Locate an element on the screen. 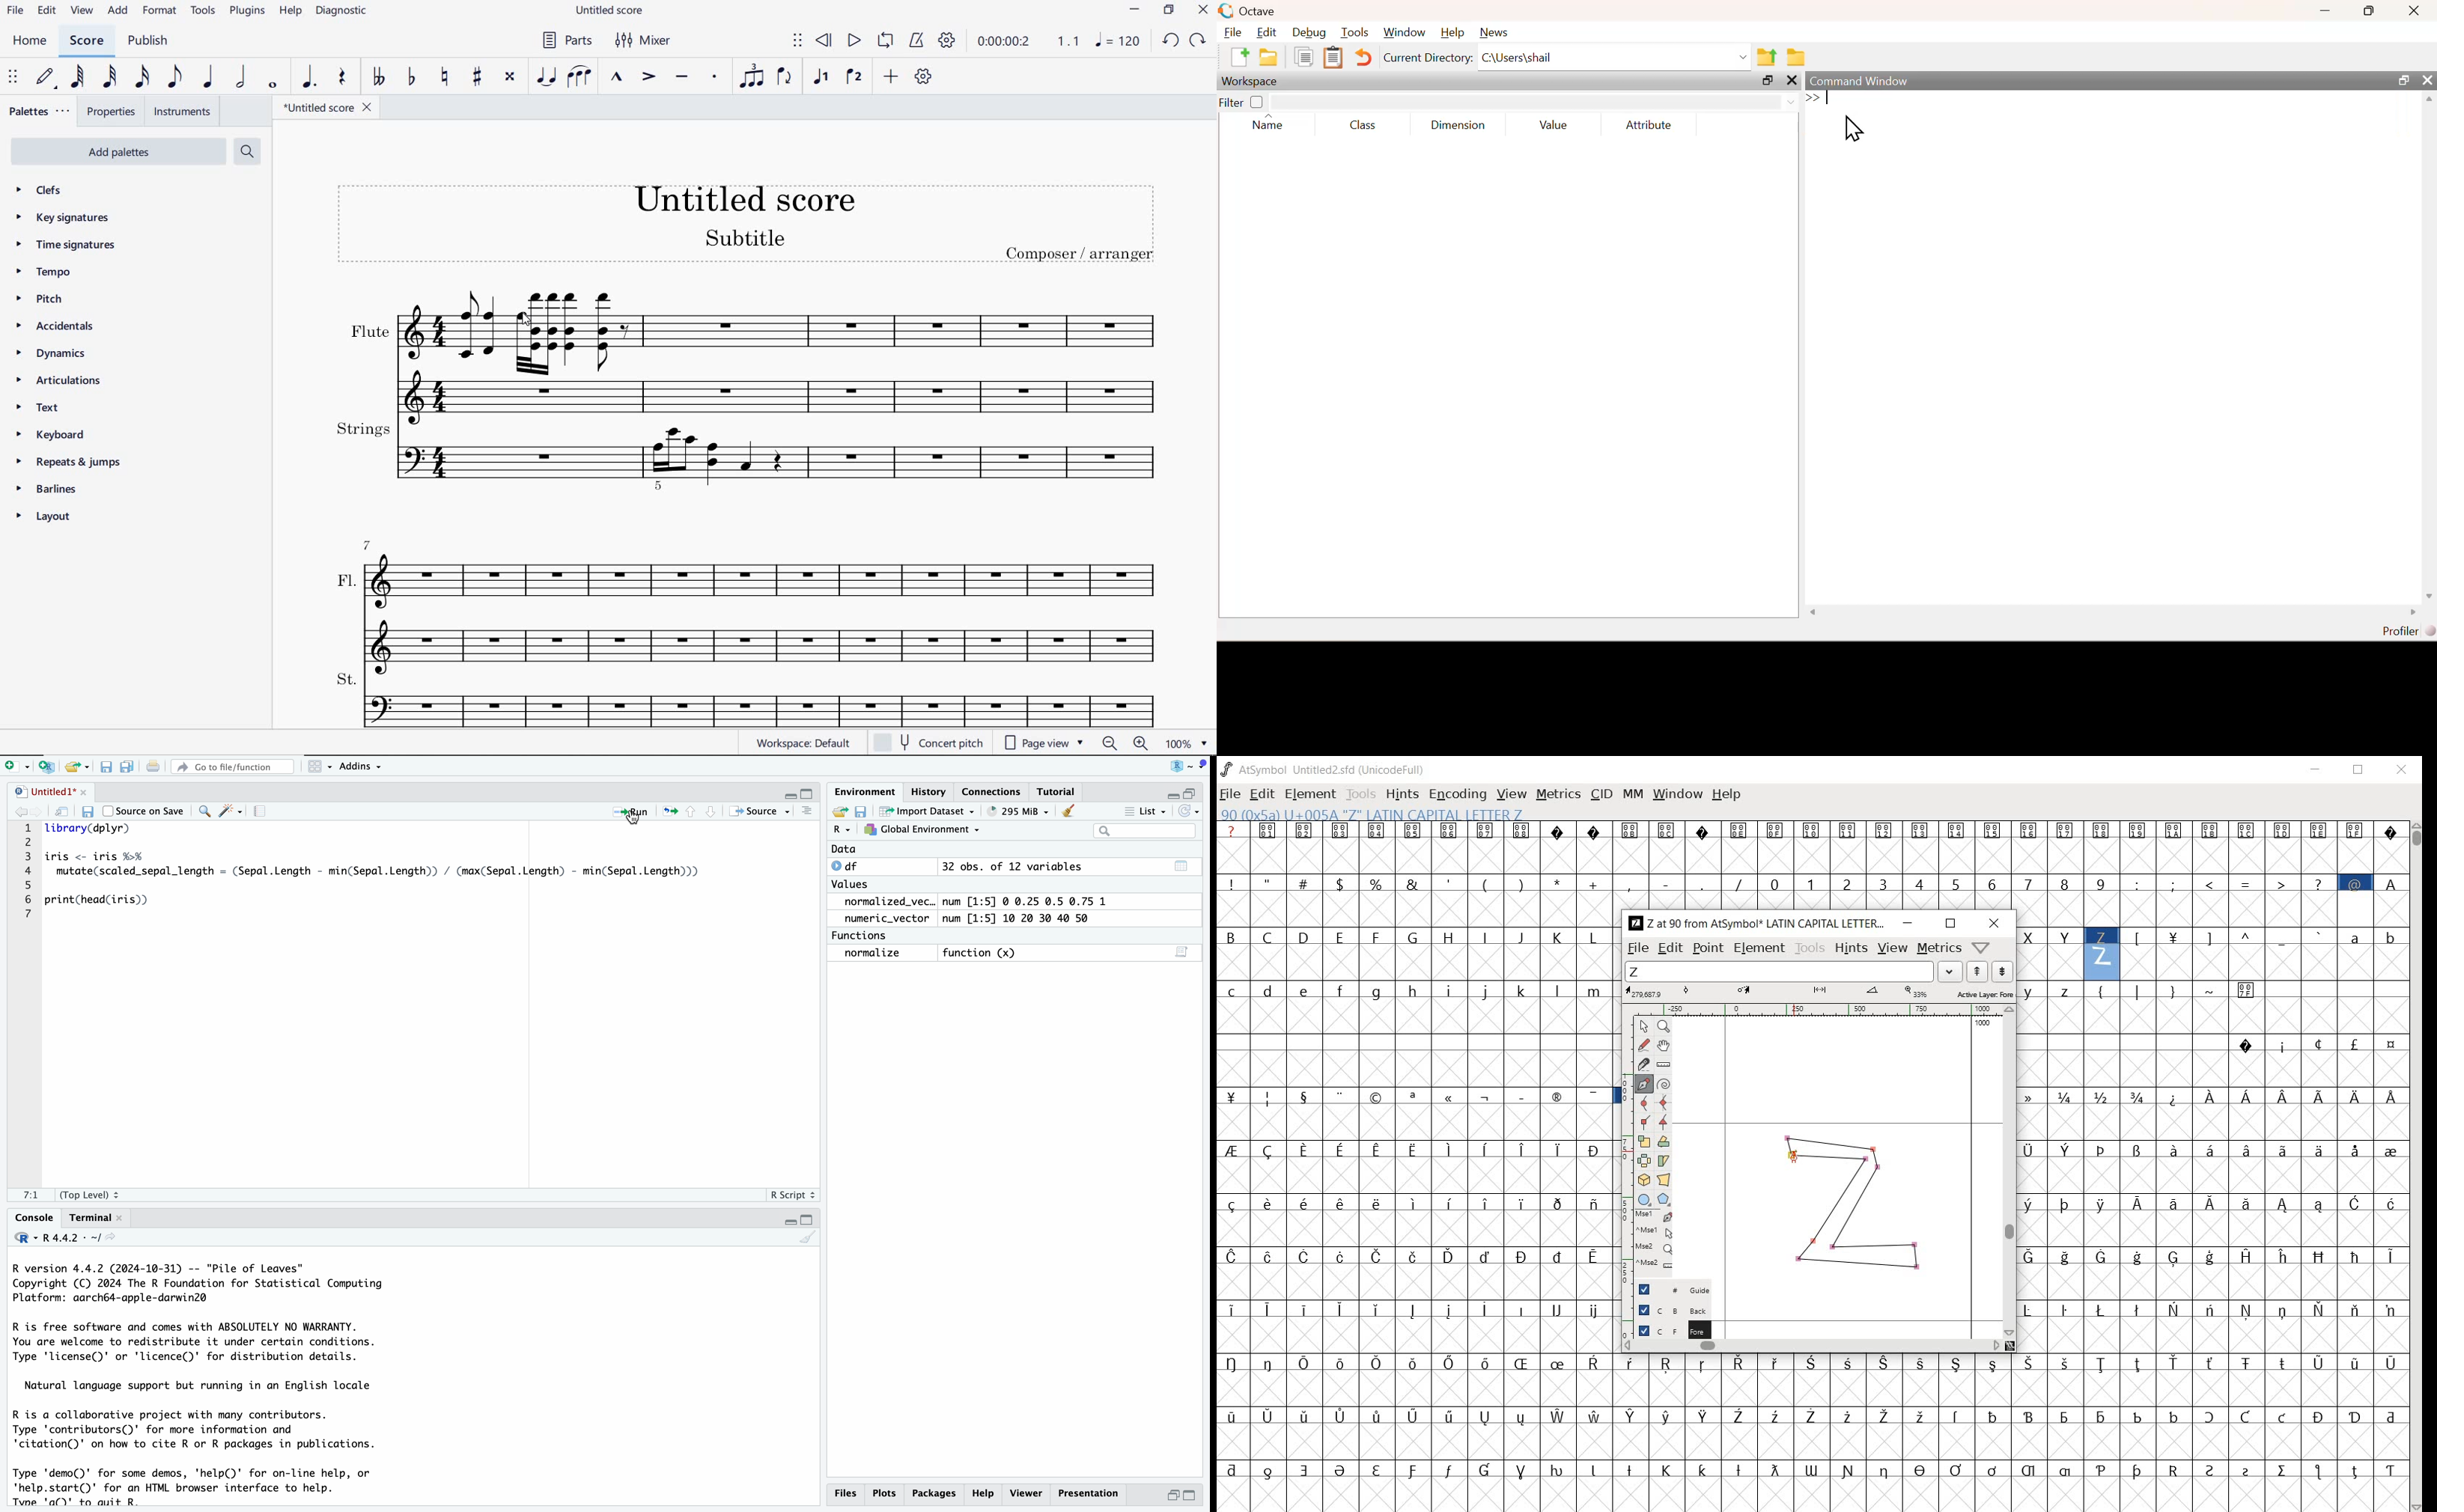 The width and height of the screenshot is (2464, 1512). METRONOME is located at coordinates (918, 40).